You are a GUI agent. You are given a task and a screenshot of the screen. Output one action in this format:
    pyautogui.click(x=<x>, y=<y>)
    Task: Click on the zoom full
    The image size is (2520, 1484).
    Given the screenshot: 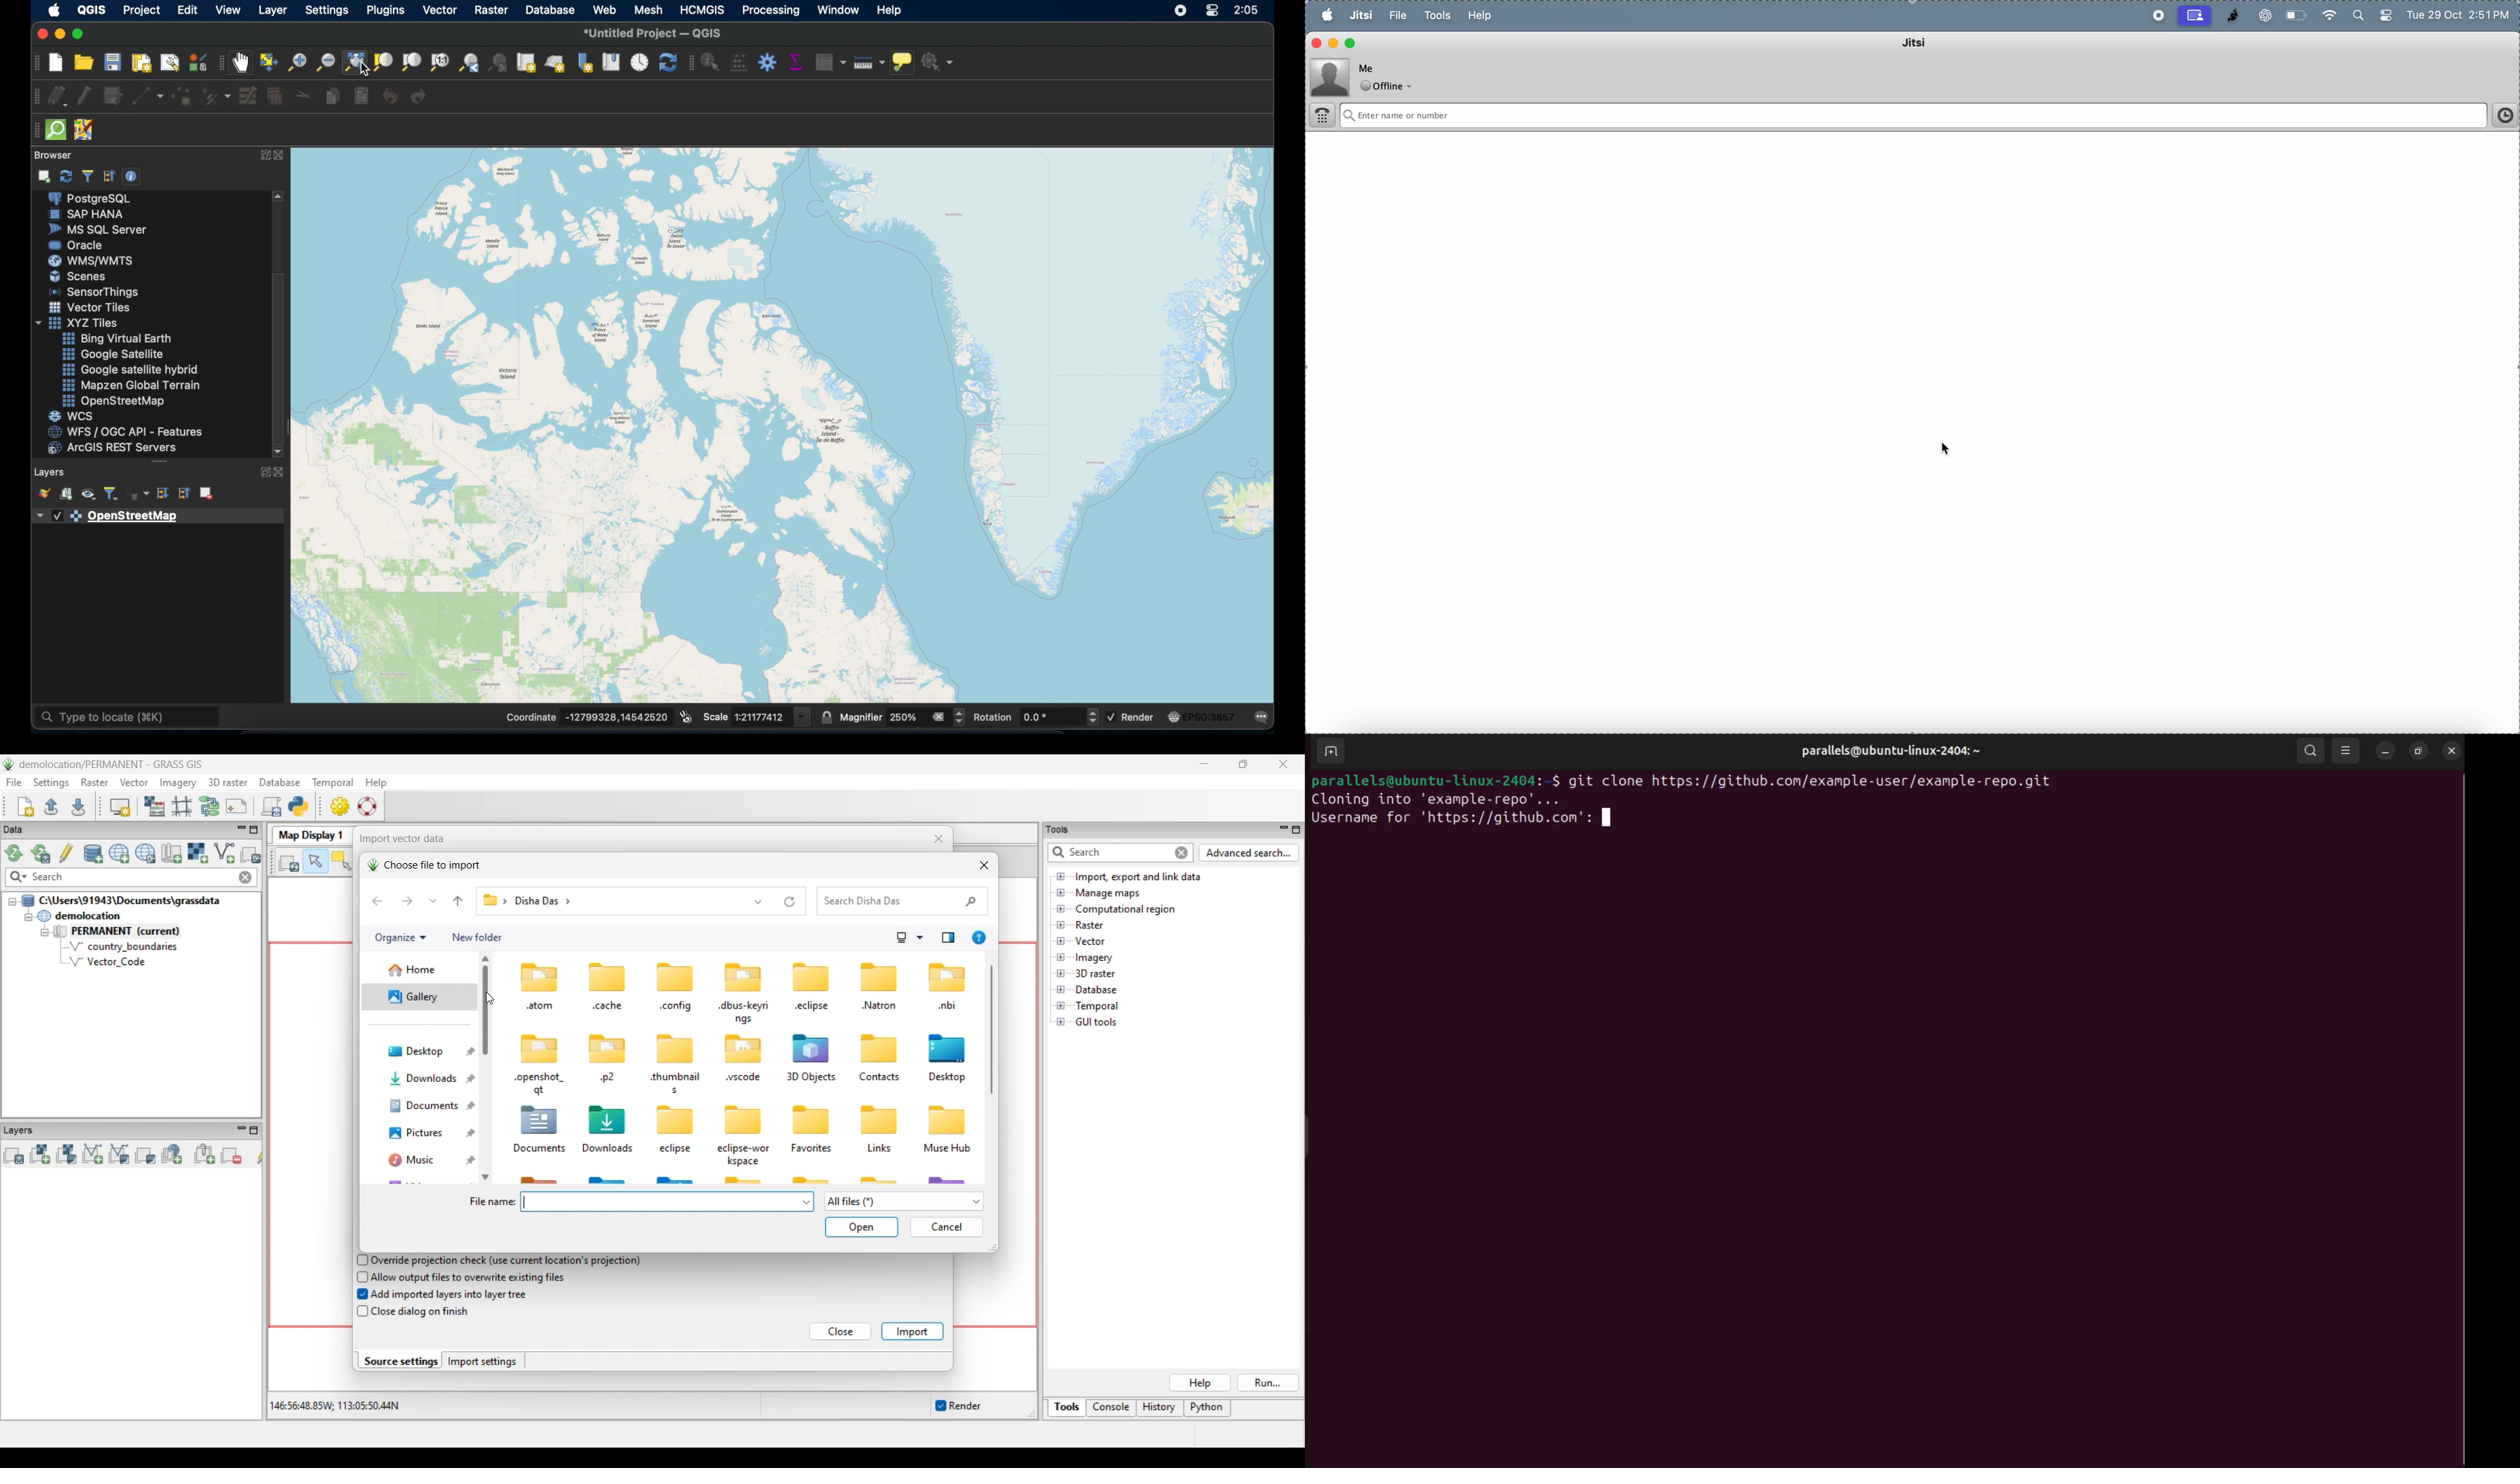 What is the action you would take?
    pyautogui.click(x=353, y=62)
    